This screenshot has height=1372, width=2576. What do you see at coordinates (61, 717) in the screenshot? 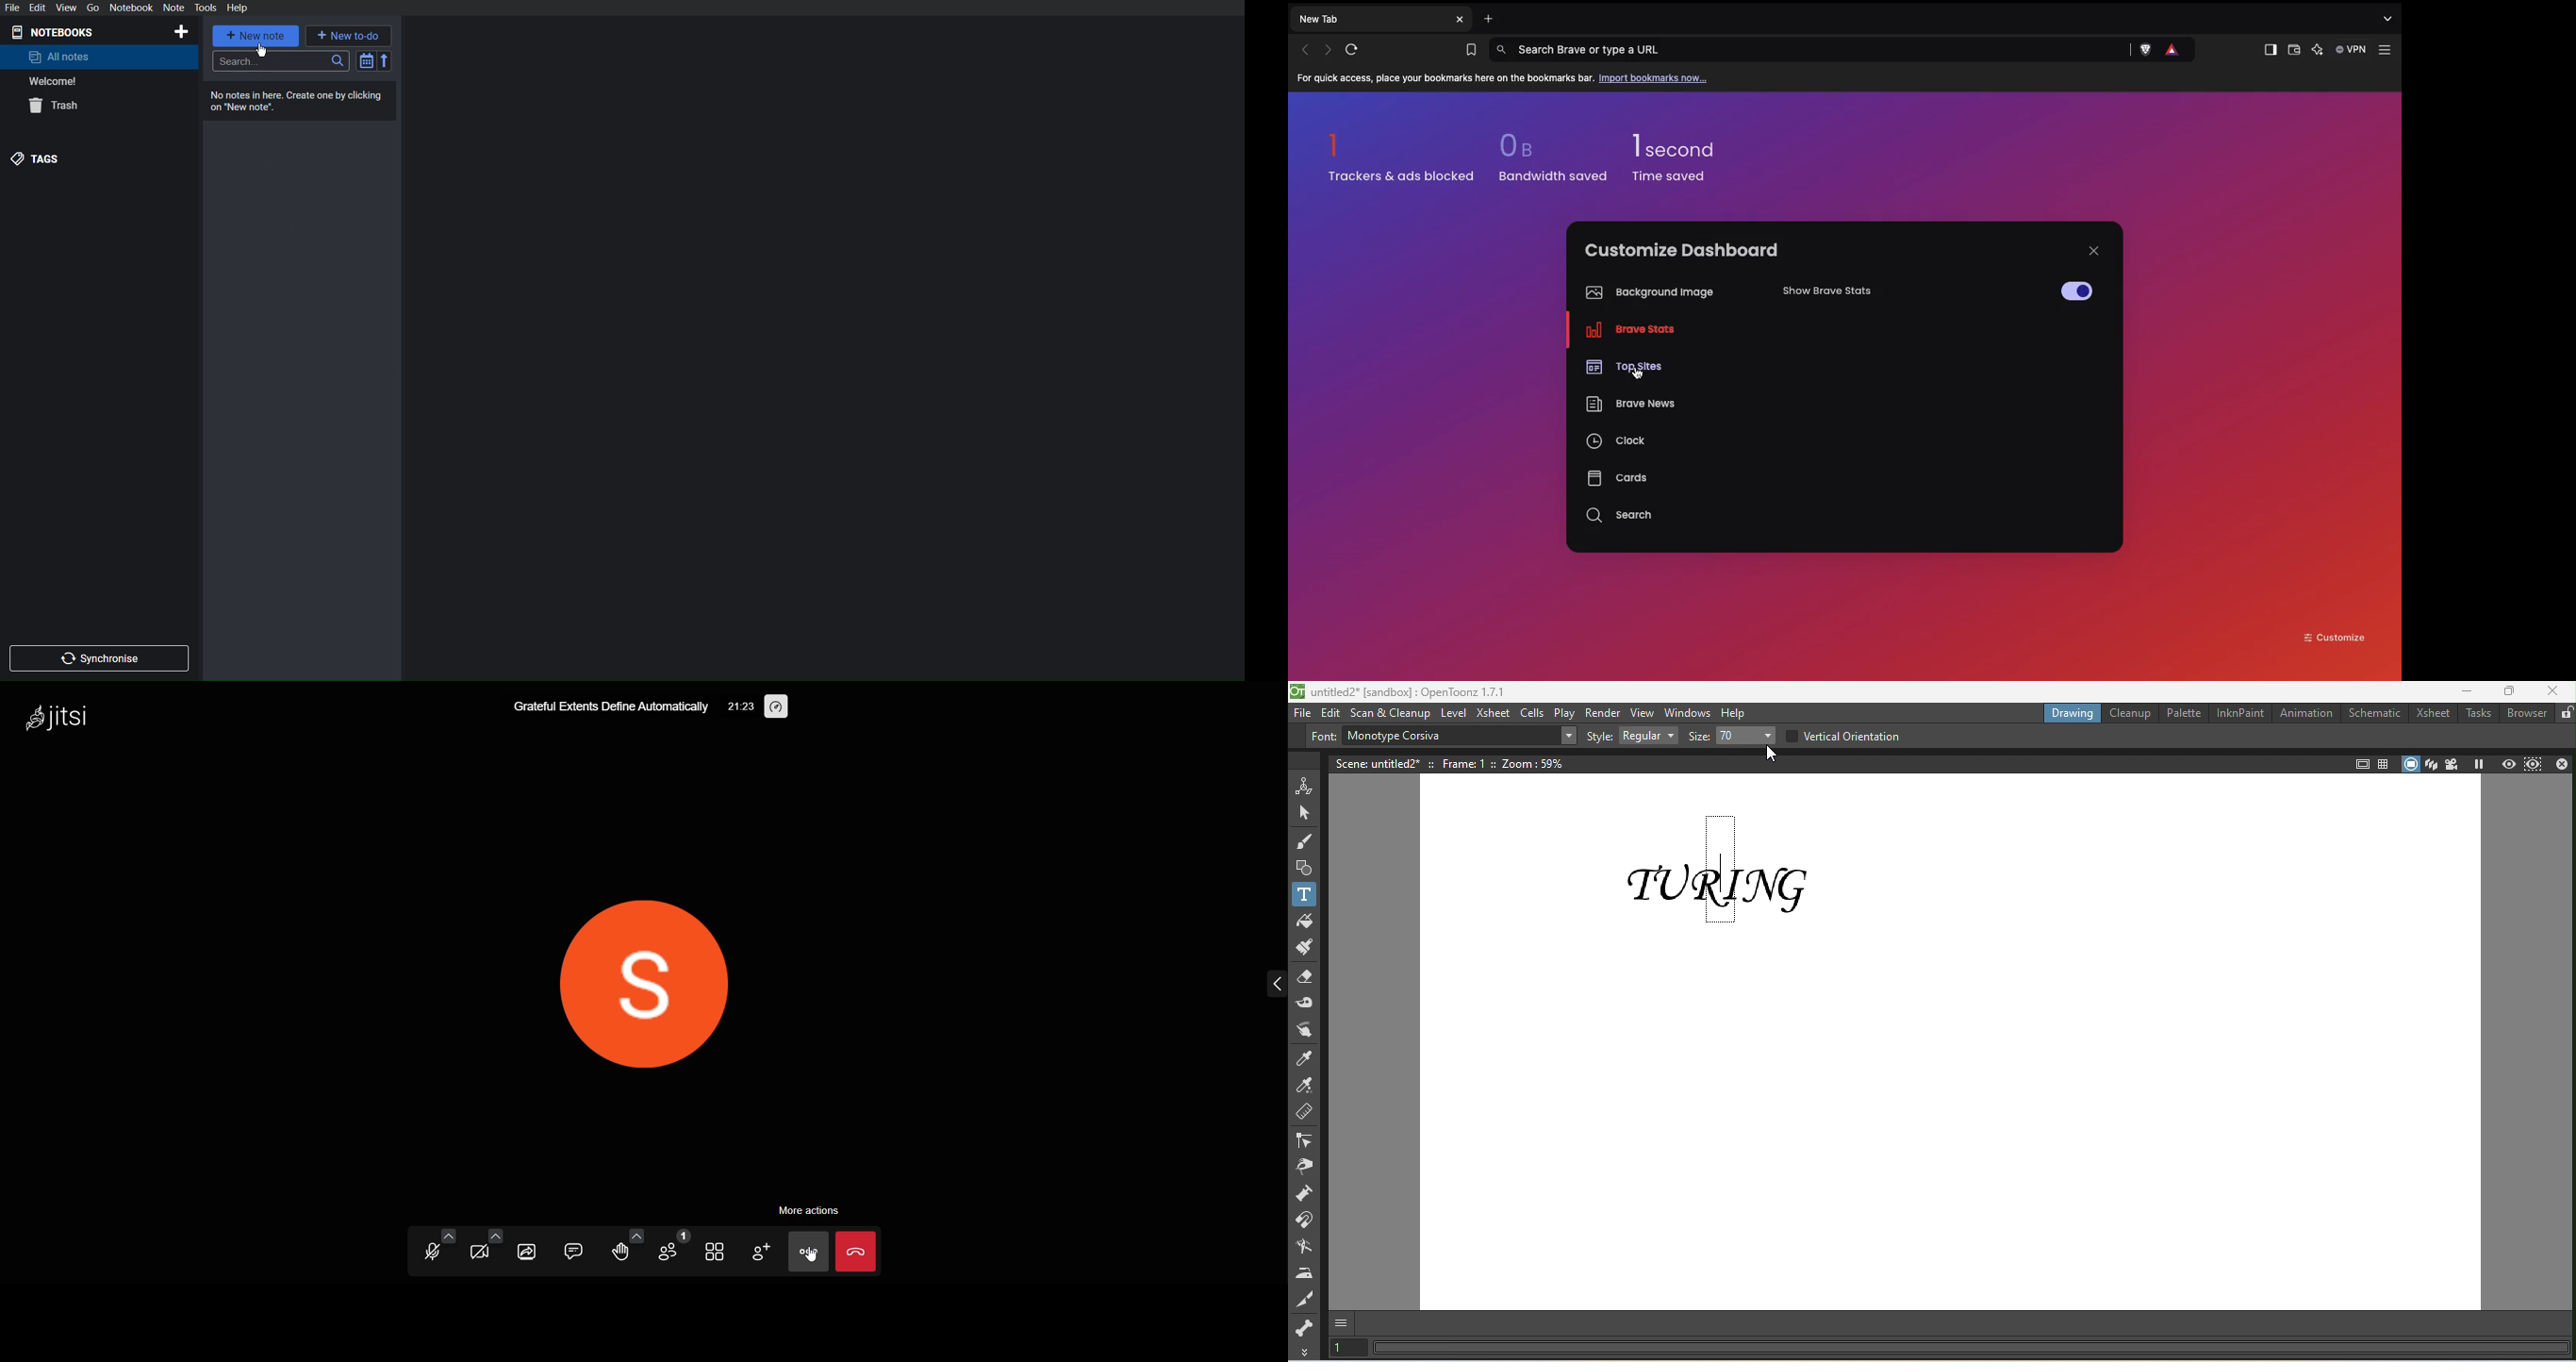
I see `logo` at bounding box center [61, 717].